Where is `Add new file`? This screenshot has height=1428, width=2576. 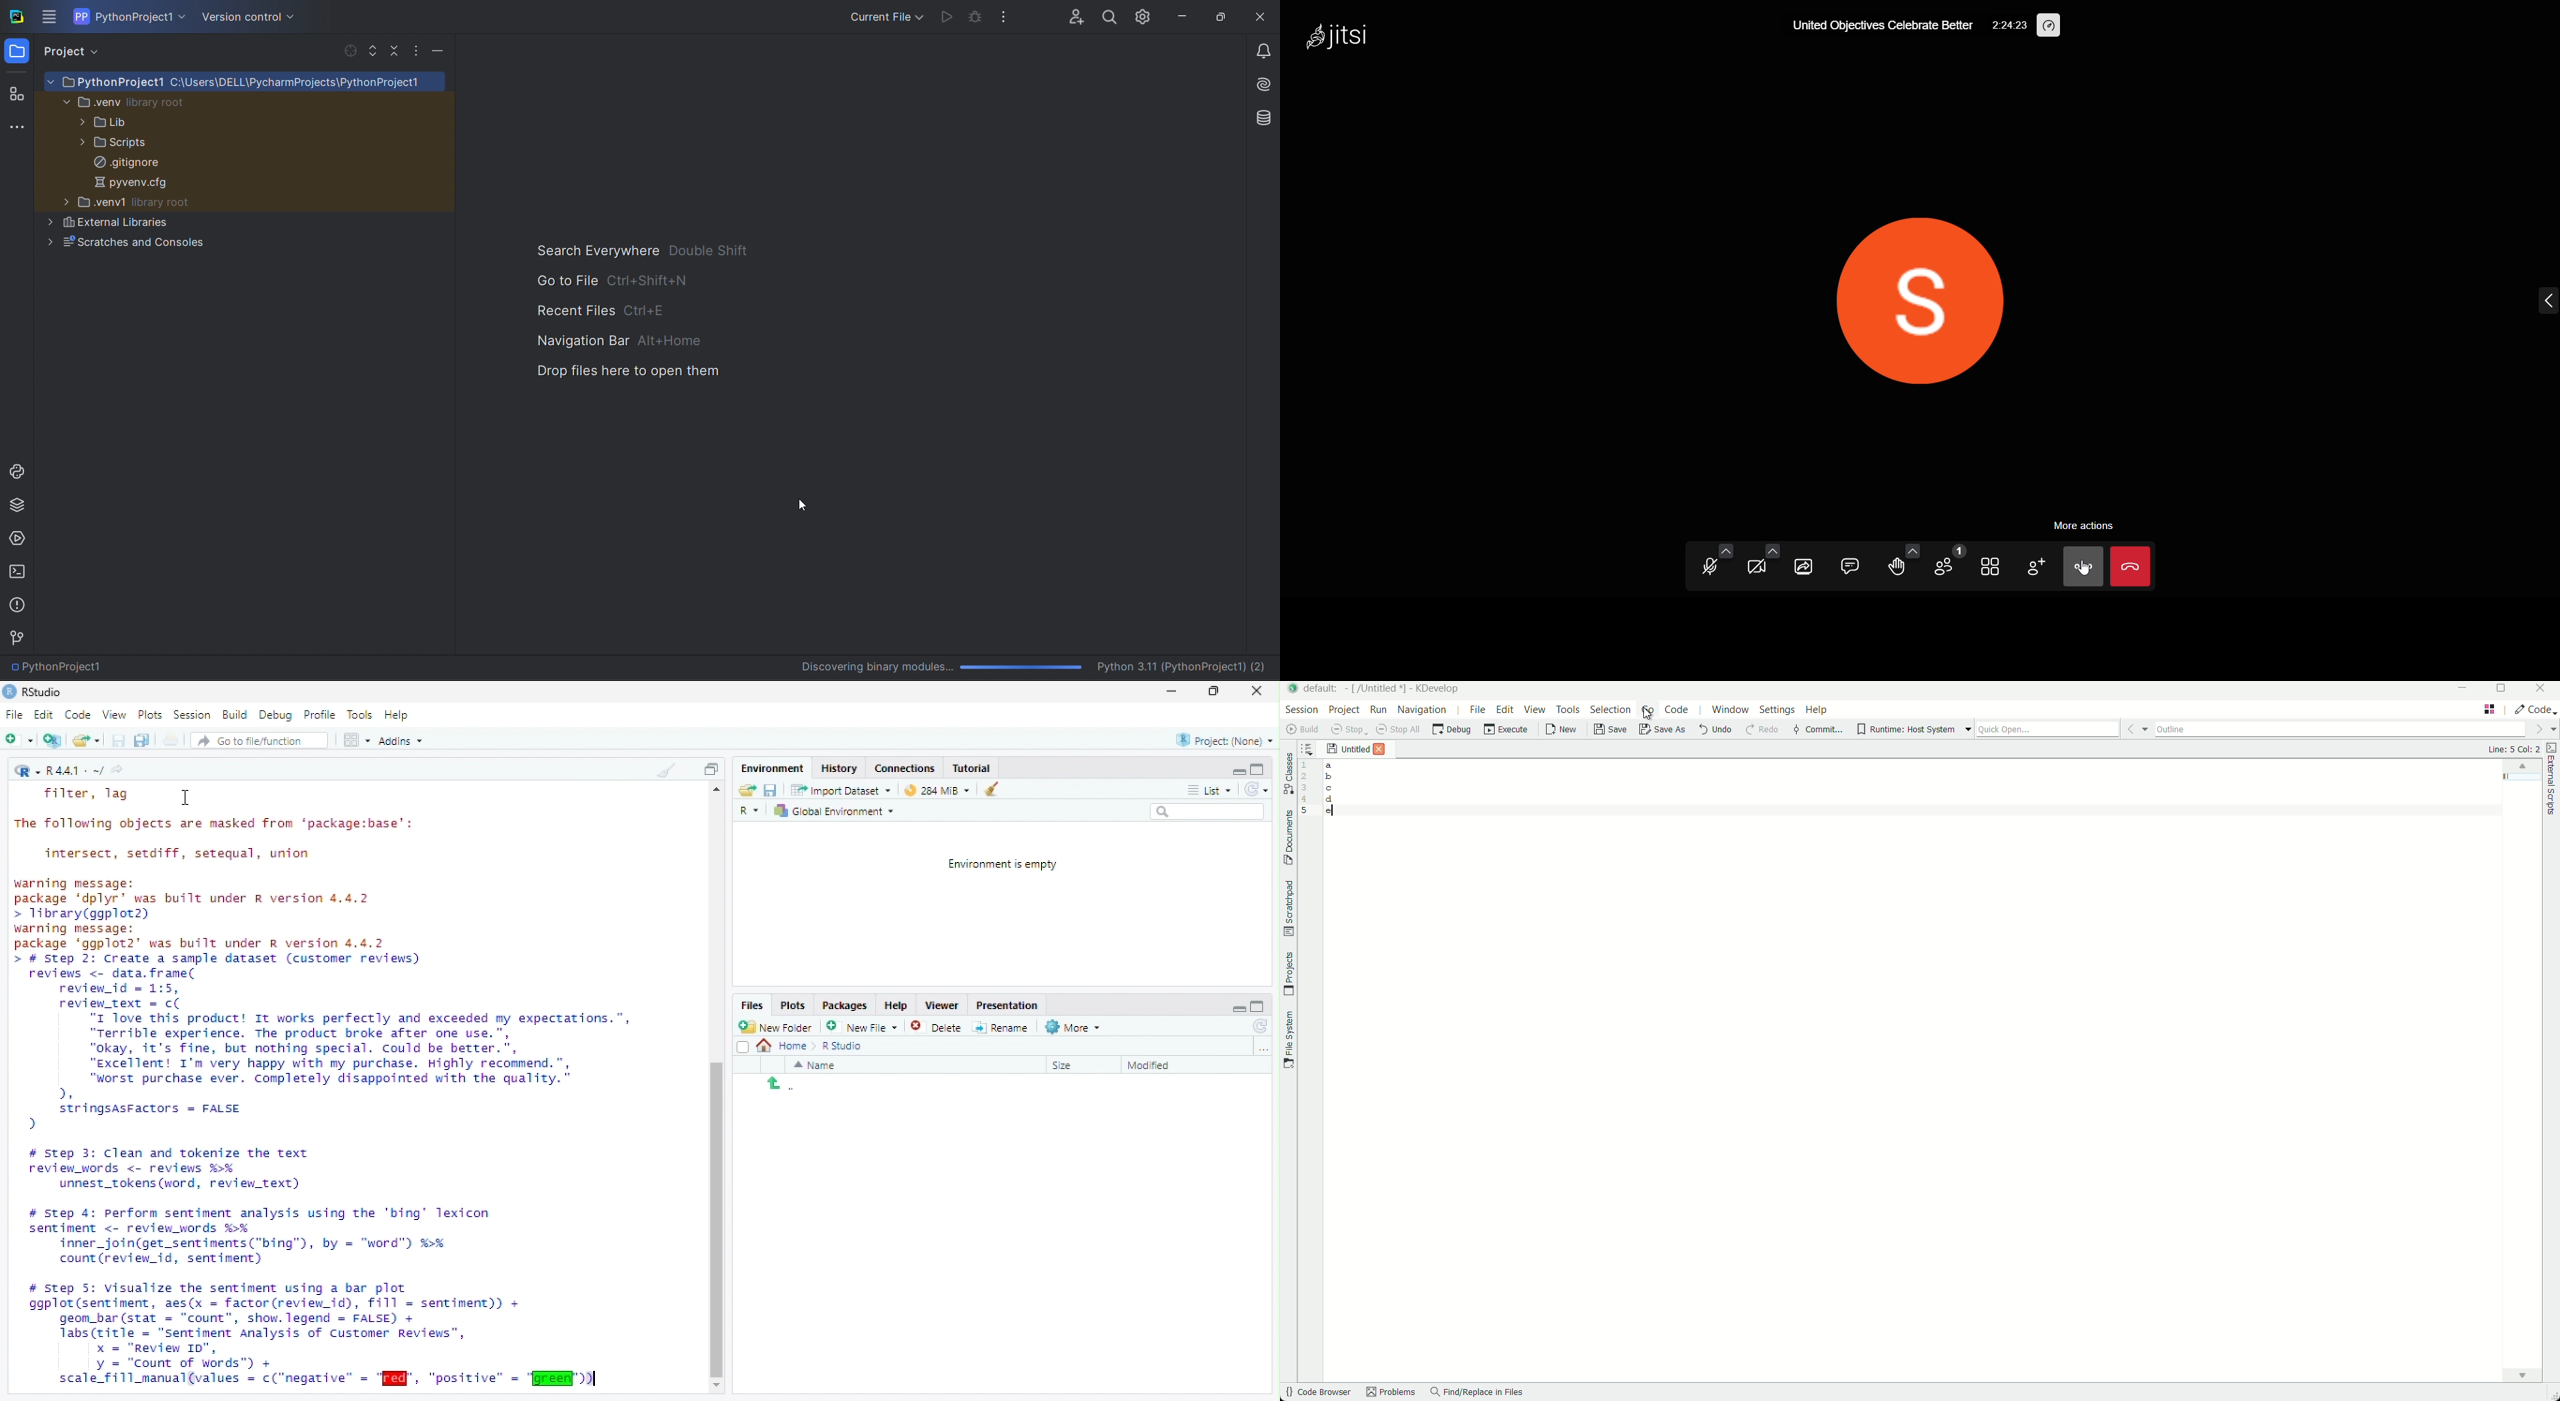
Add new file is located at coordinates (18, 738).